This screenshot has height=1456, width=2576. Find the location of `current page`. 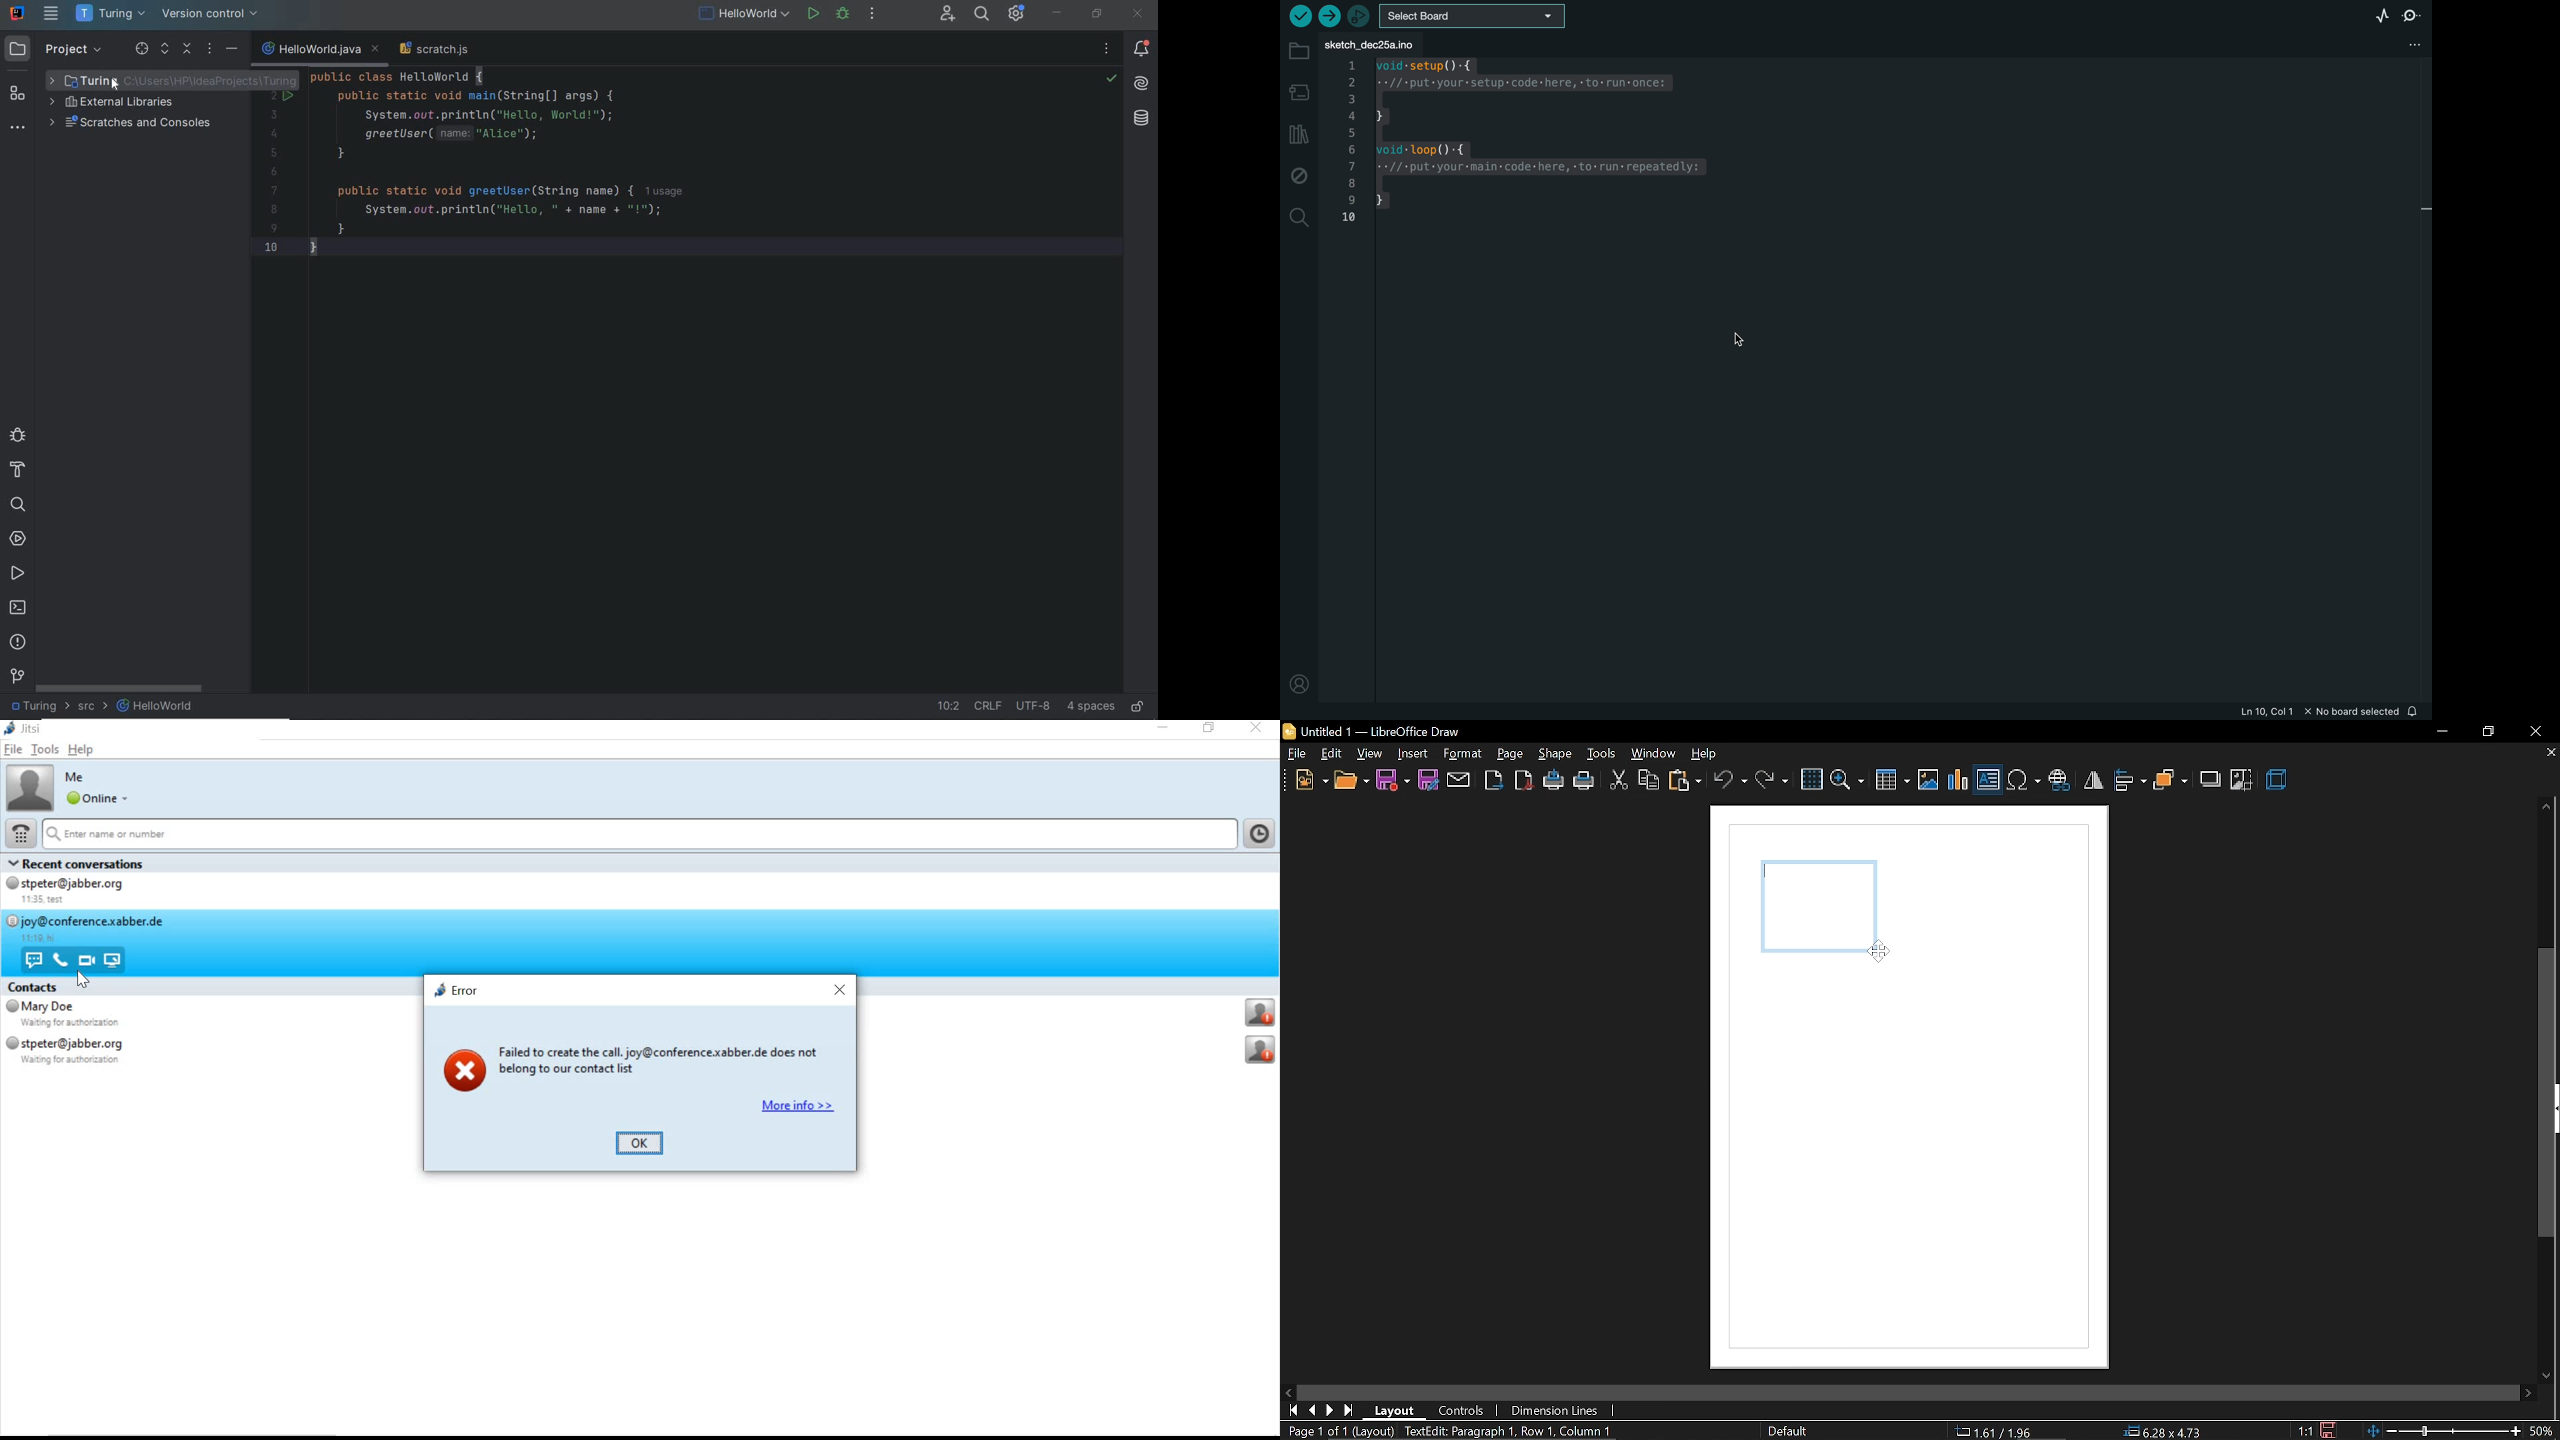

current page is located at coordinates (1338, 1431).